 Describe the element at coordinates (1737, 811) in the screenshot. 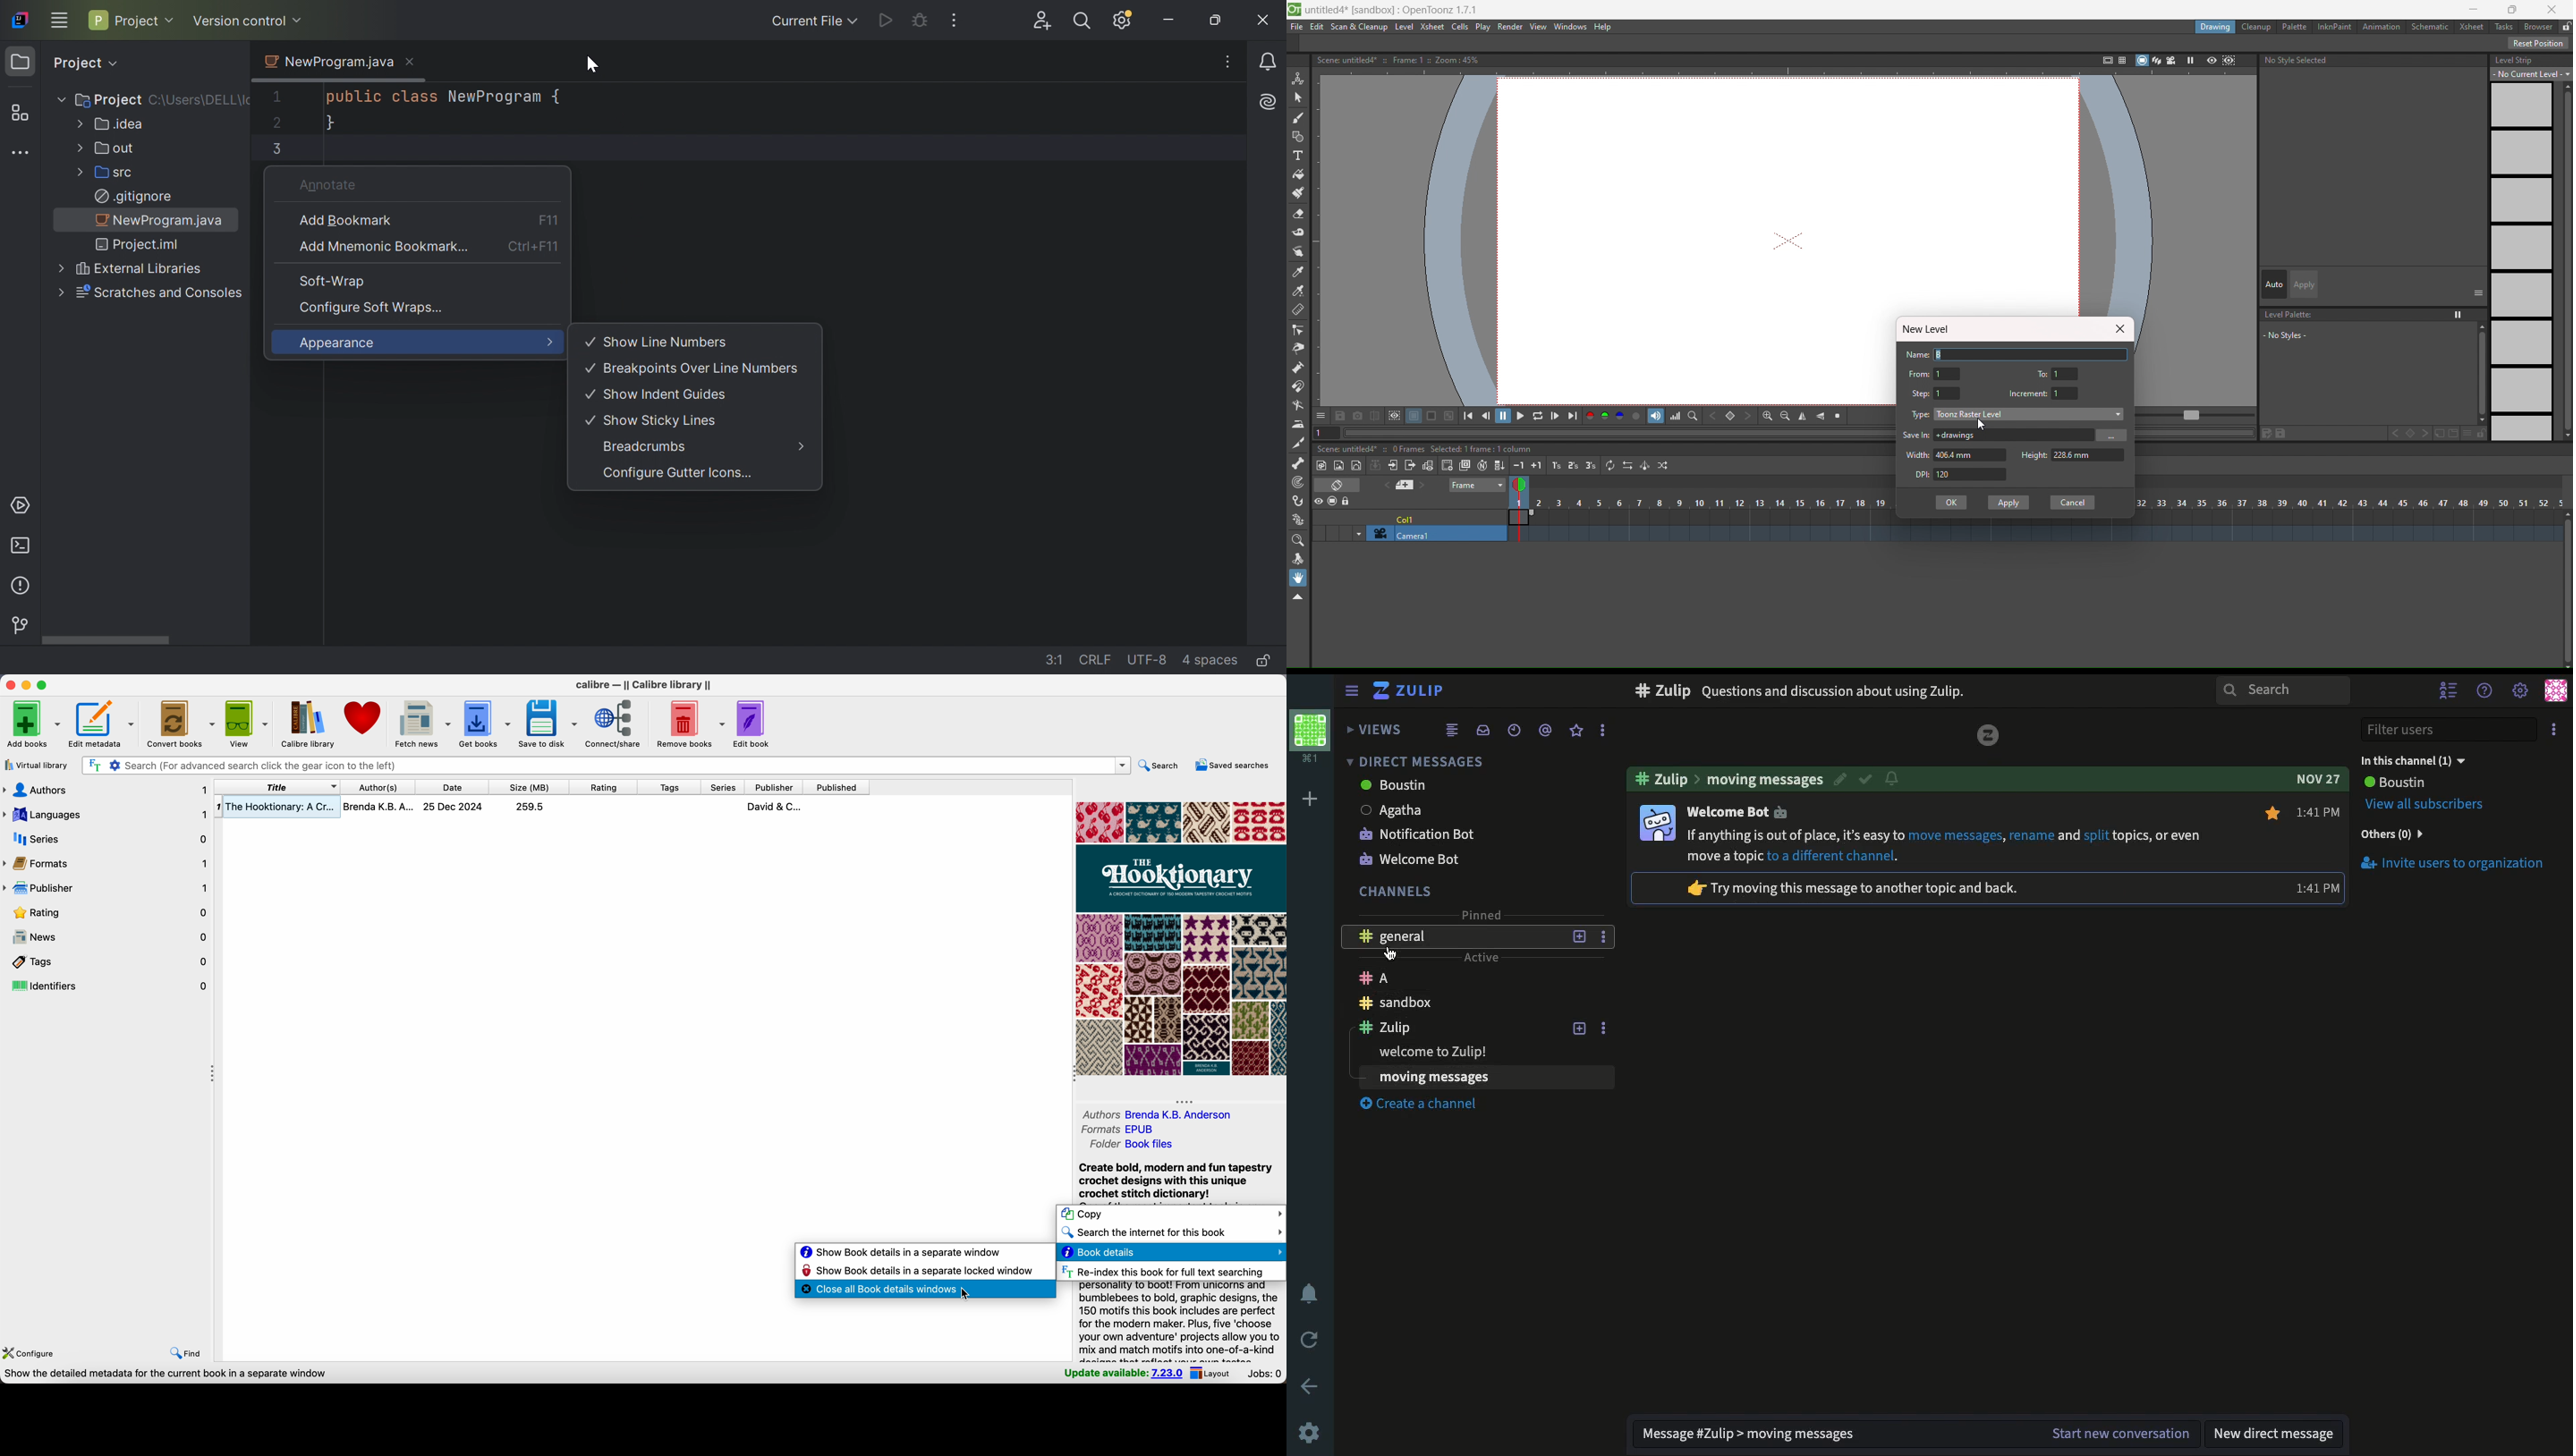

I see `welcome bot` at that location.